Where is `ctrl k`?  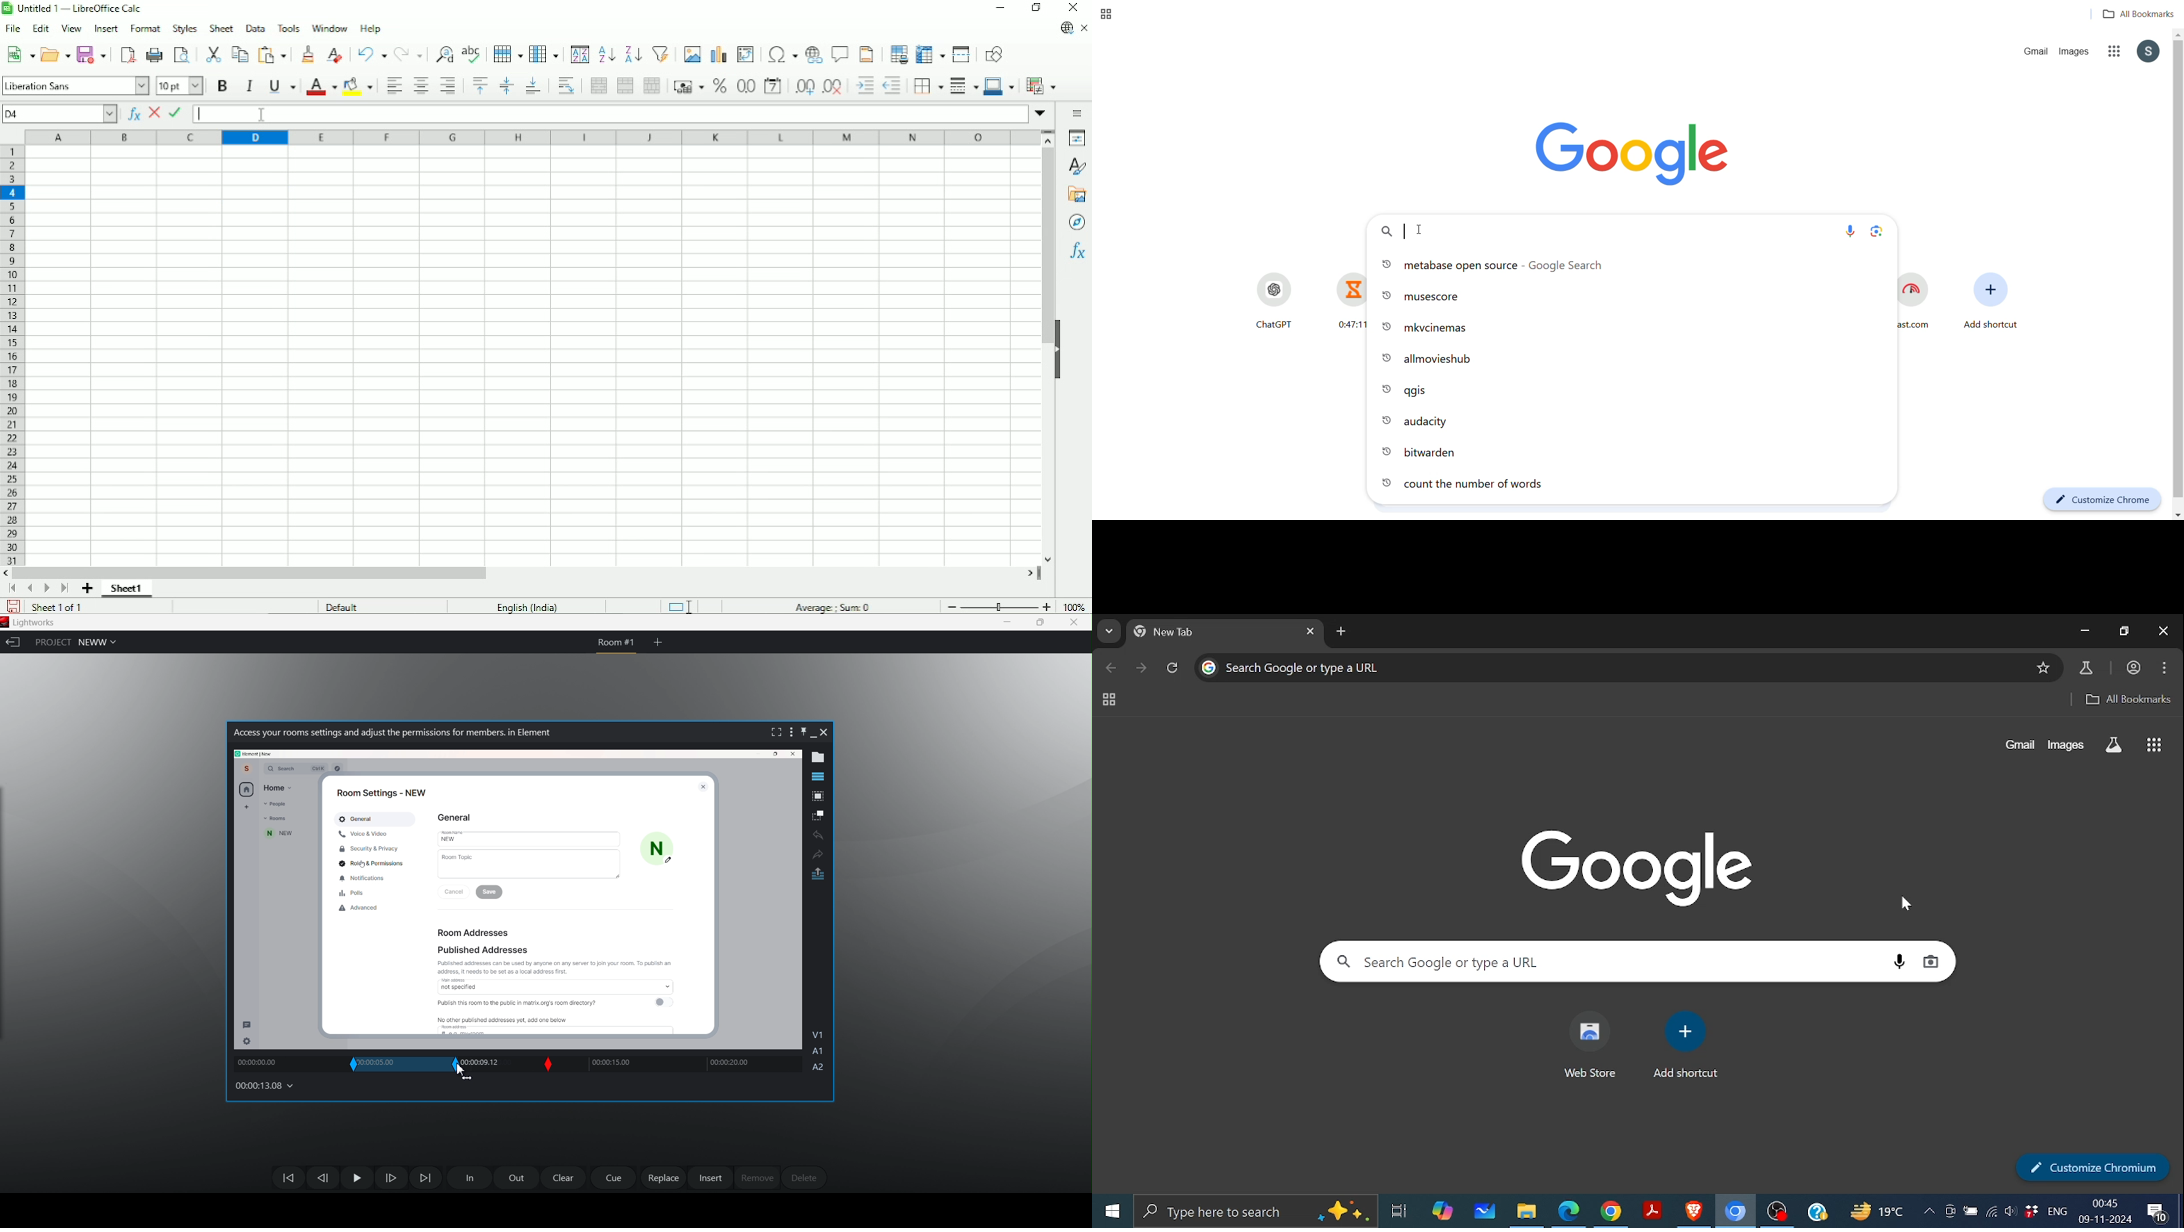 ctrl k is located at coordinates (318, 769).